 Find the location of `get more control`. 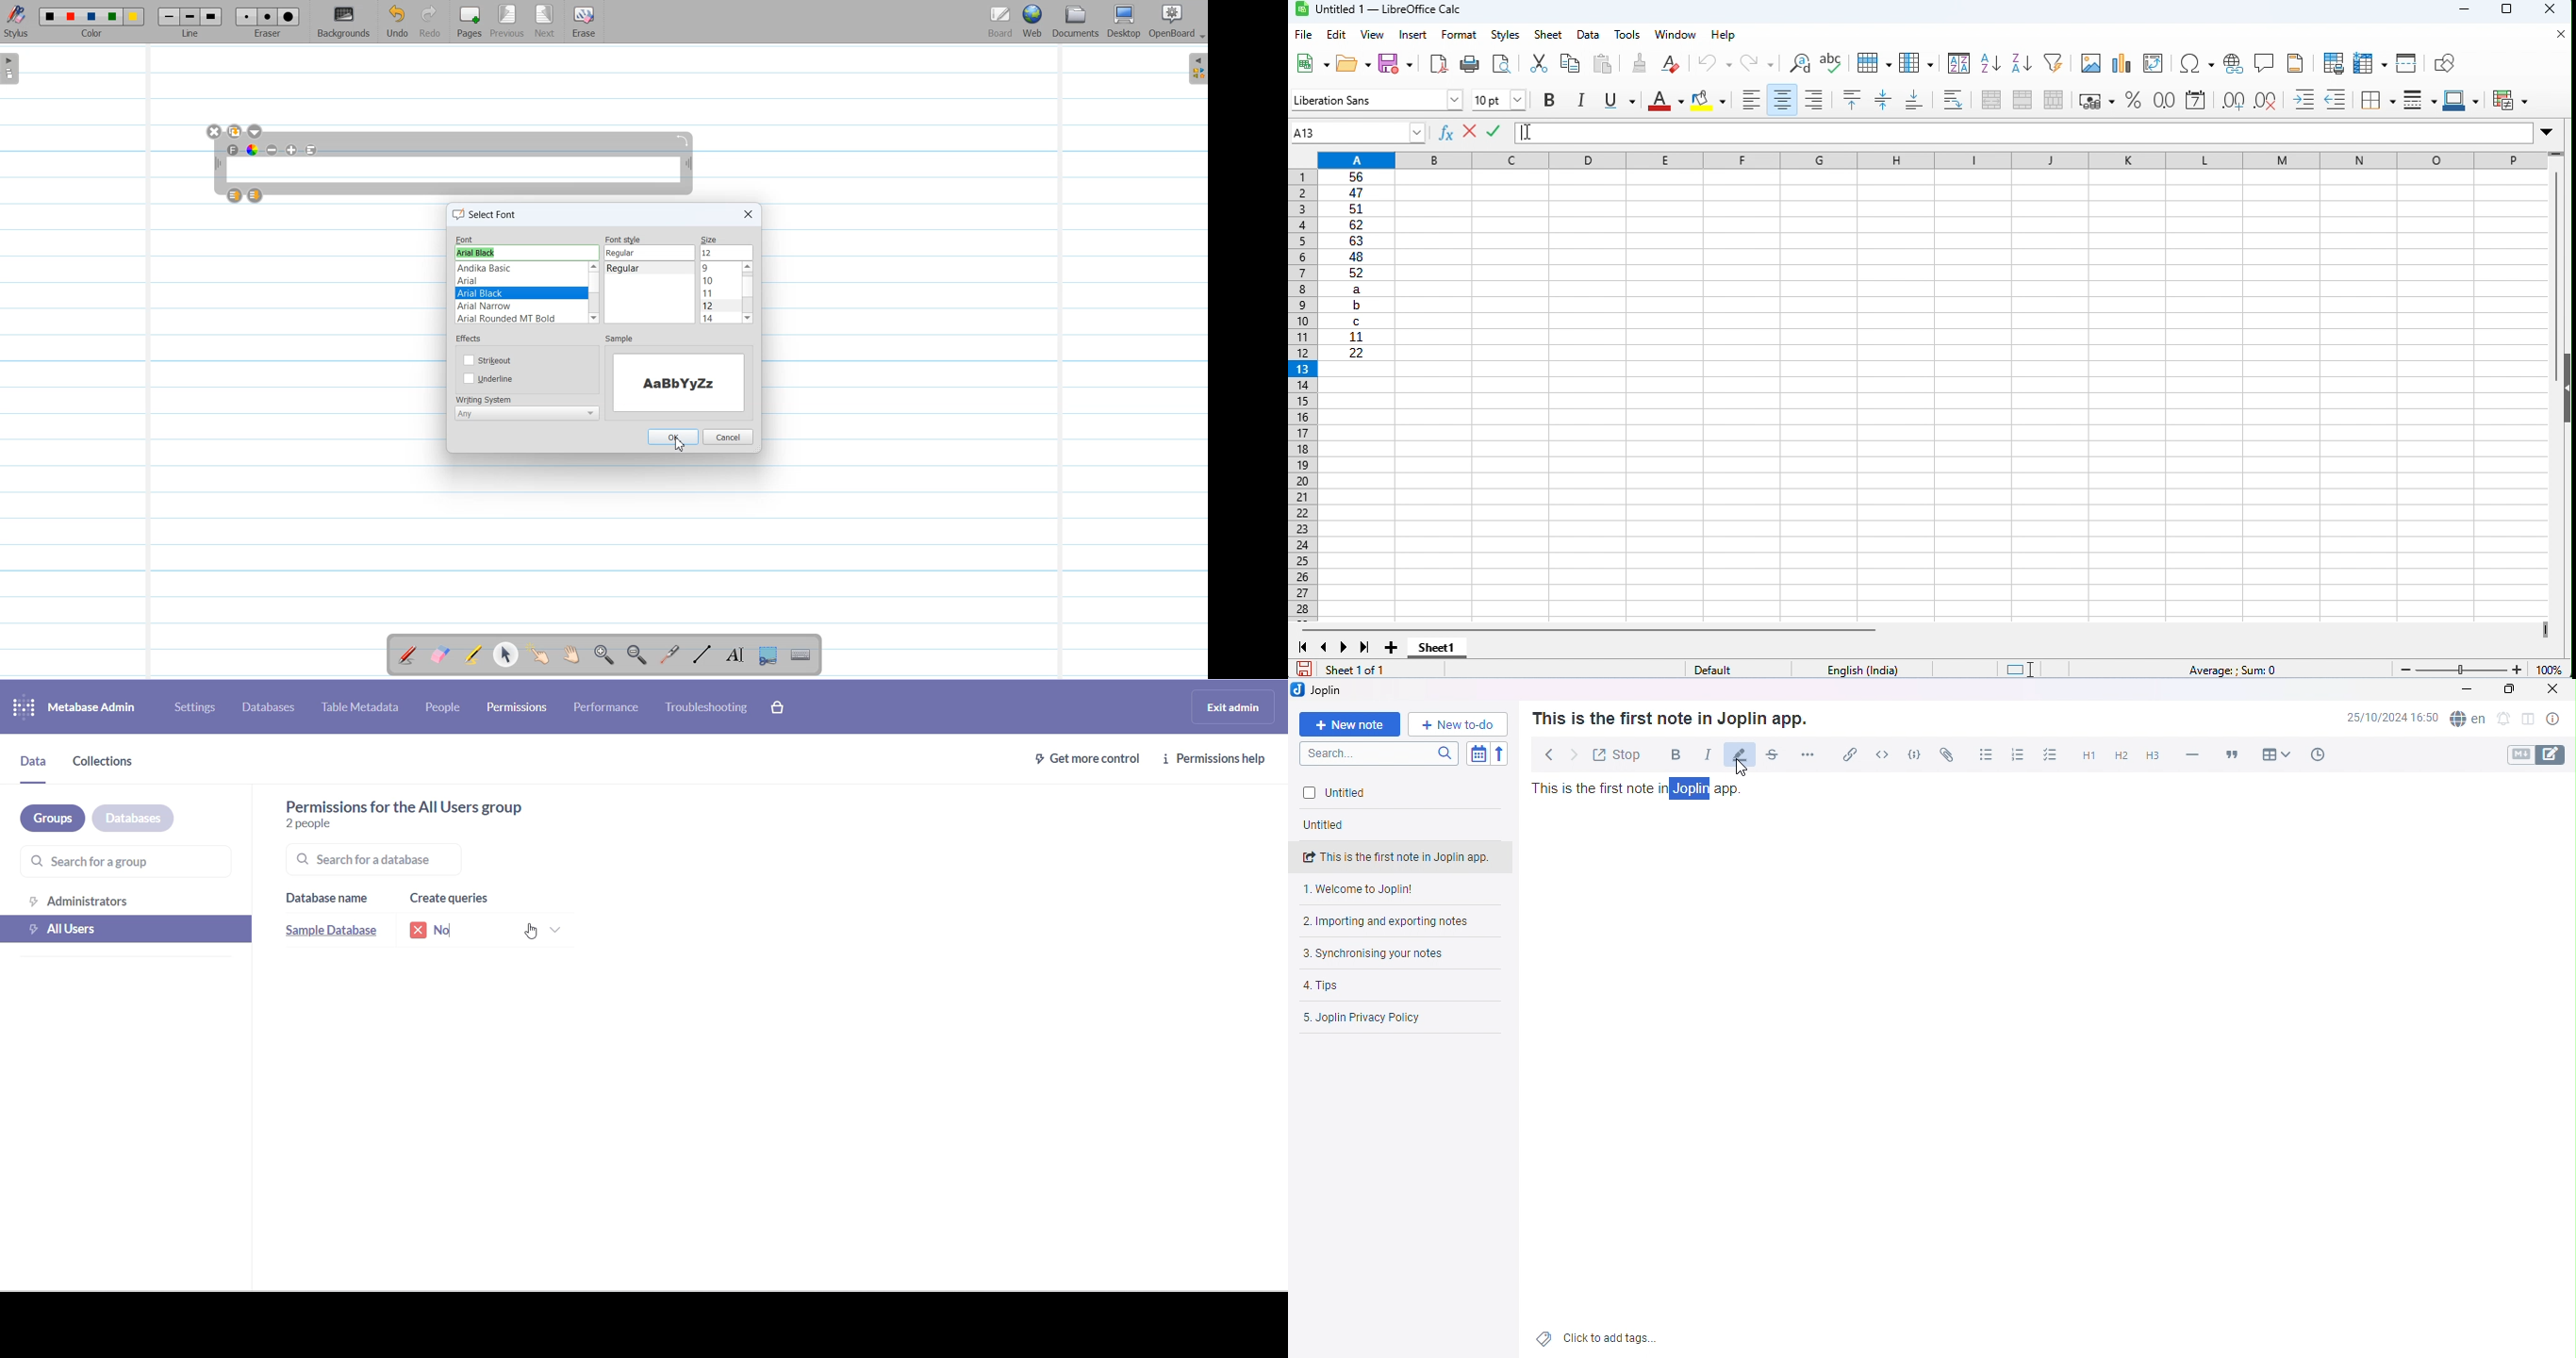

get more control is located at coordinates (1079, 761).